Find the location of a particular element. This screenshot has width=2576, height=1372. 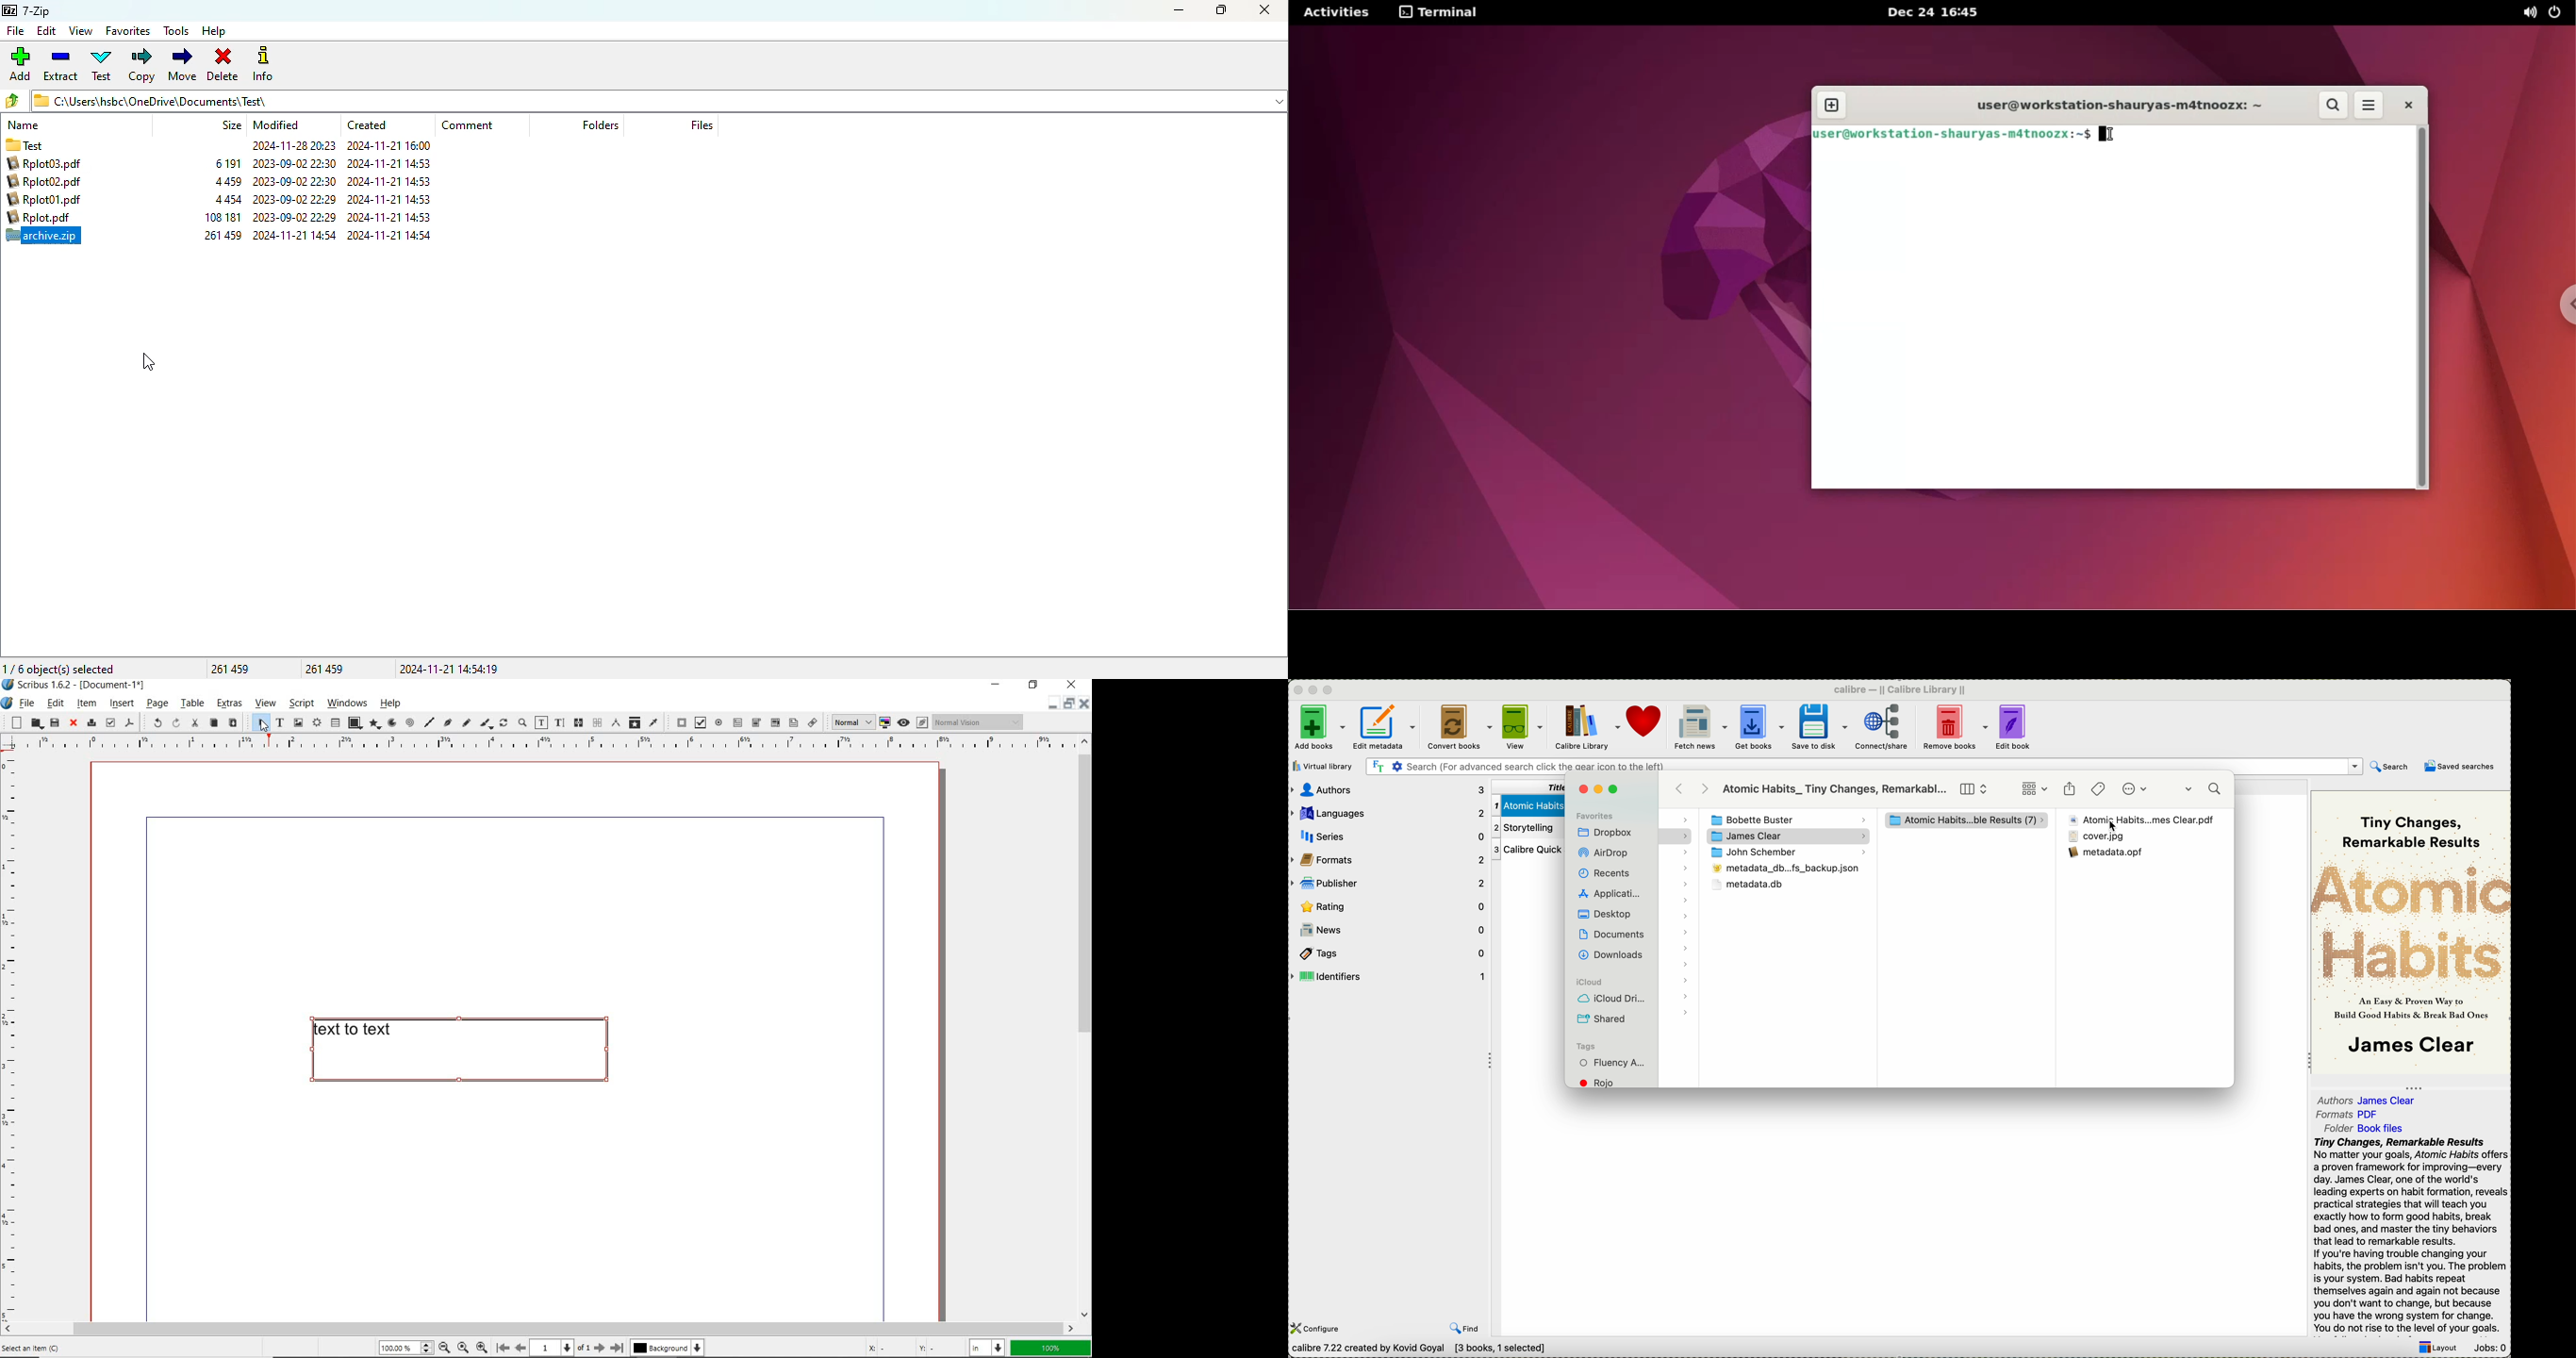

virtual library is located at coordinates (1325, 766).